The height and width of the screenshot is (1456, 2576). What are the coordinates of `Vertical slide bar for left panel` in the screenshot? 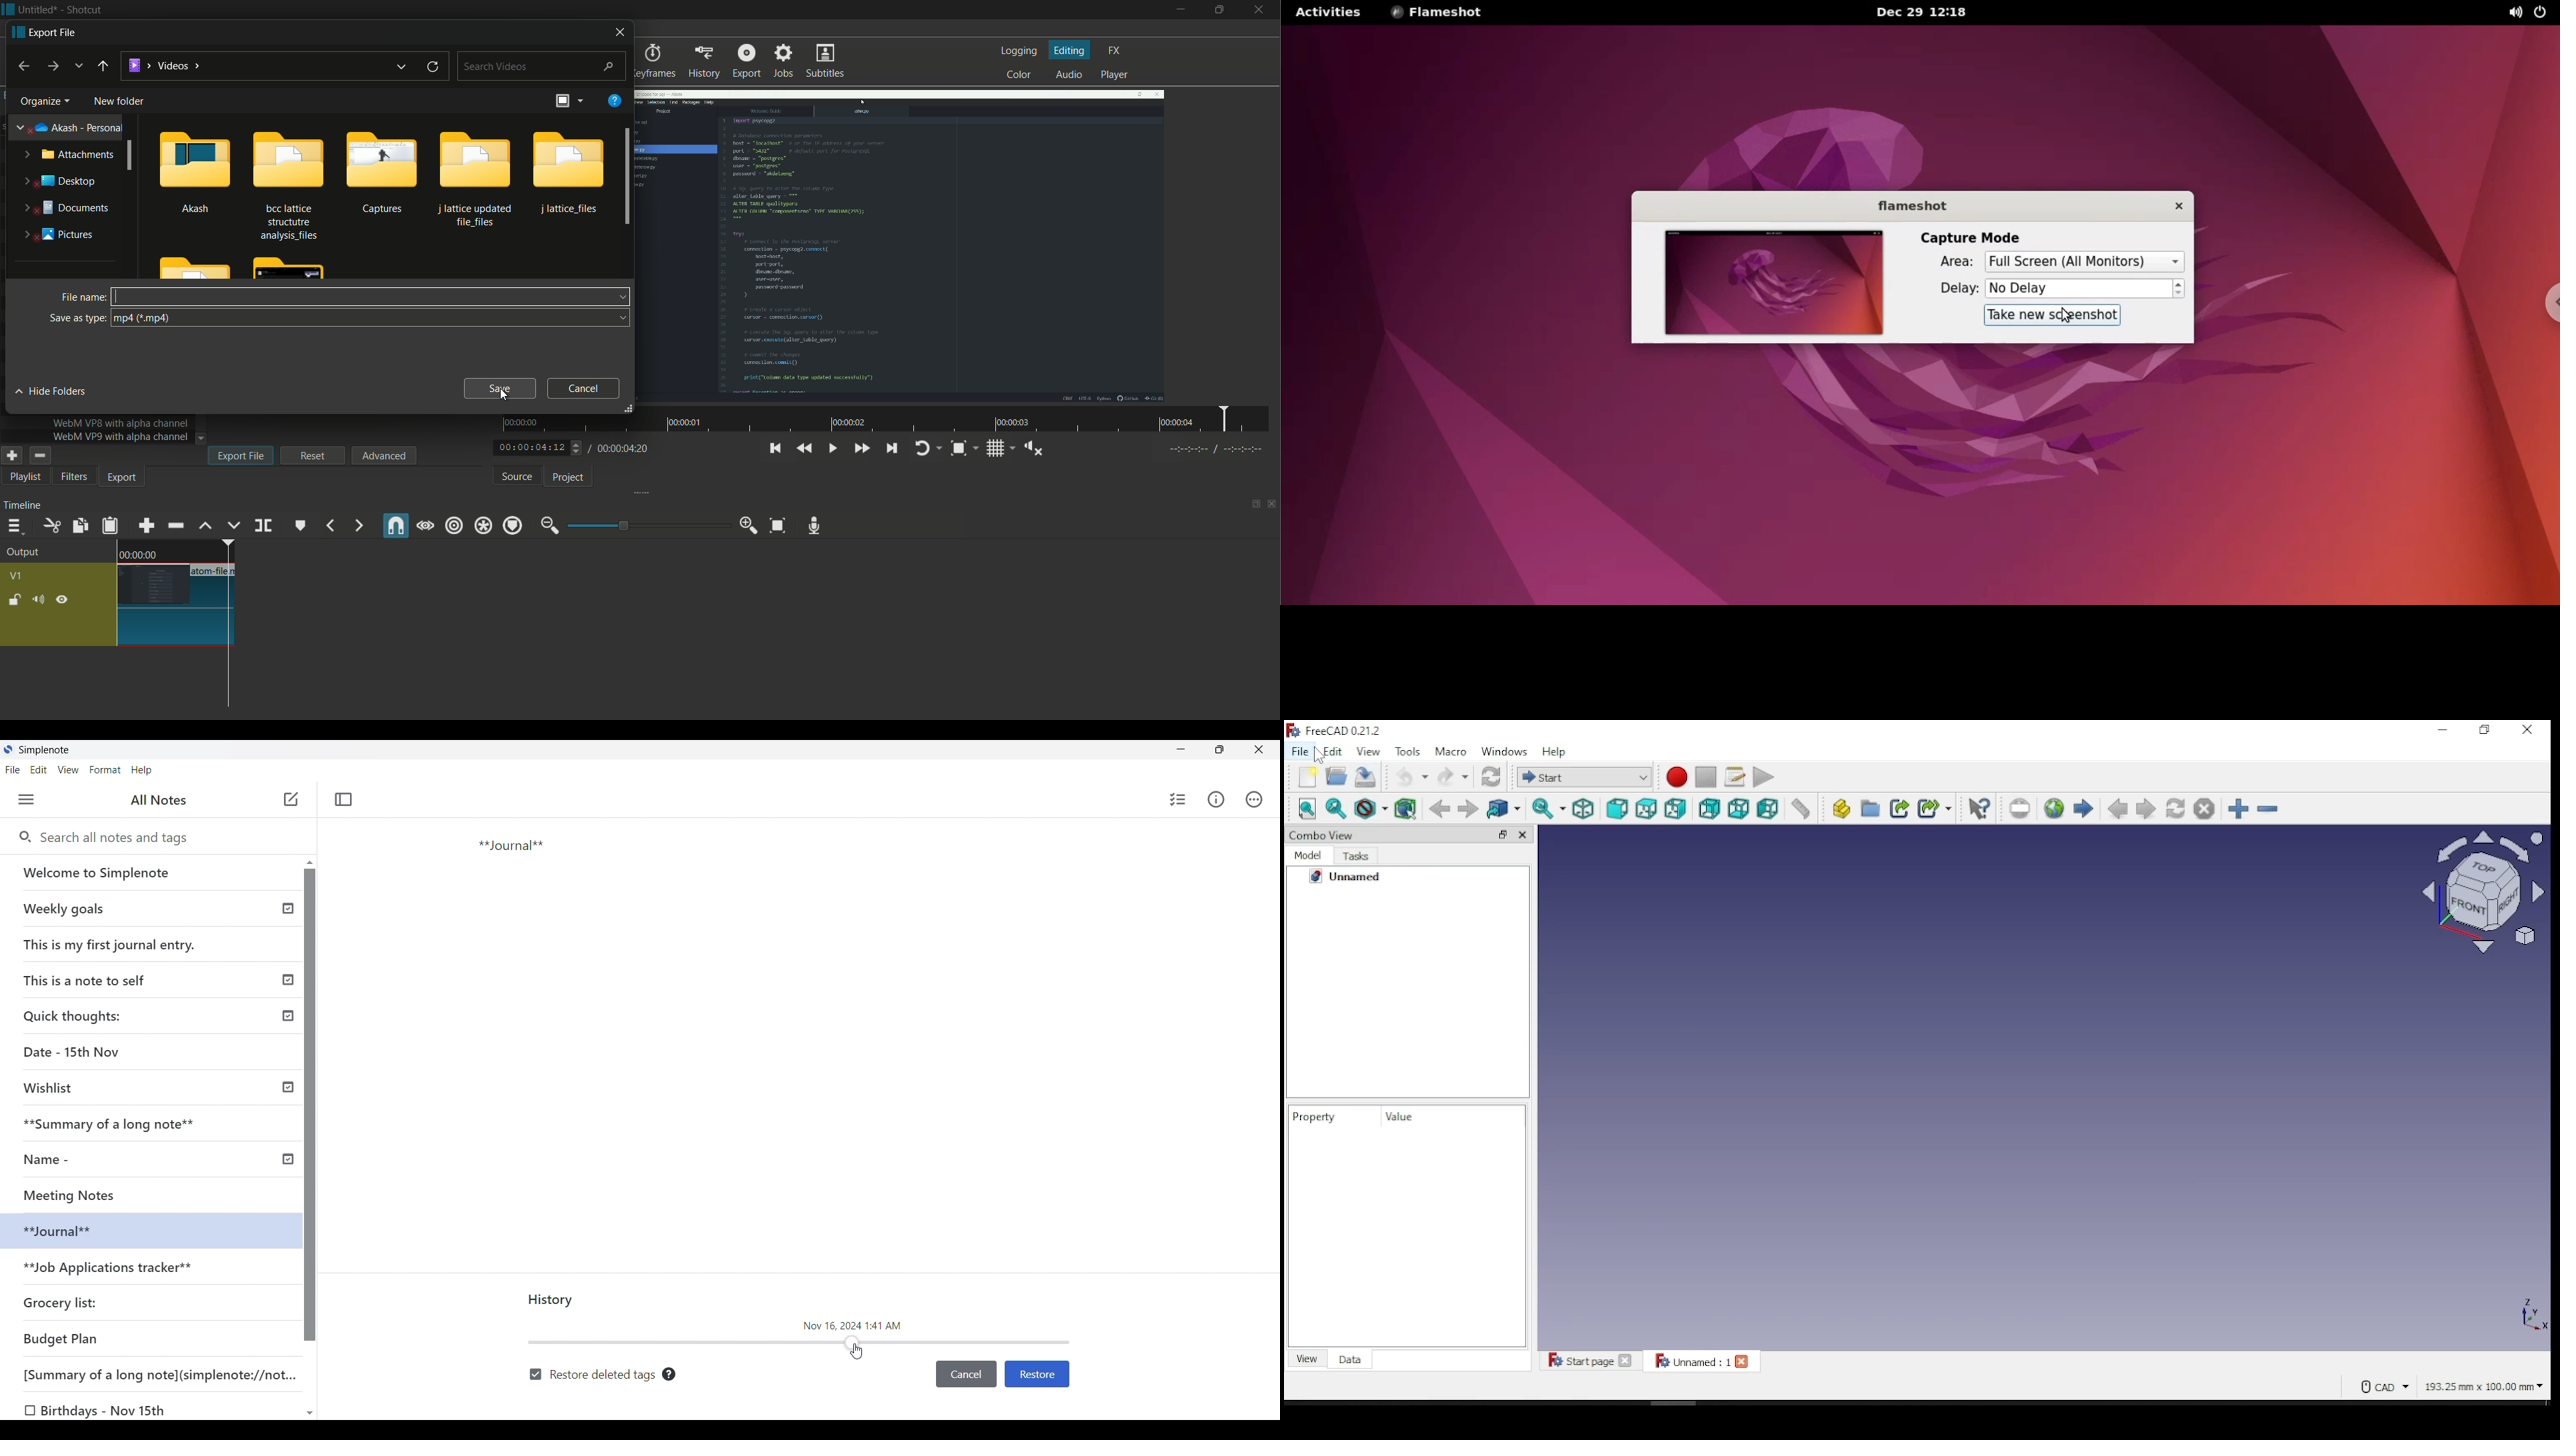 It's located at (310, 1105).